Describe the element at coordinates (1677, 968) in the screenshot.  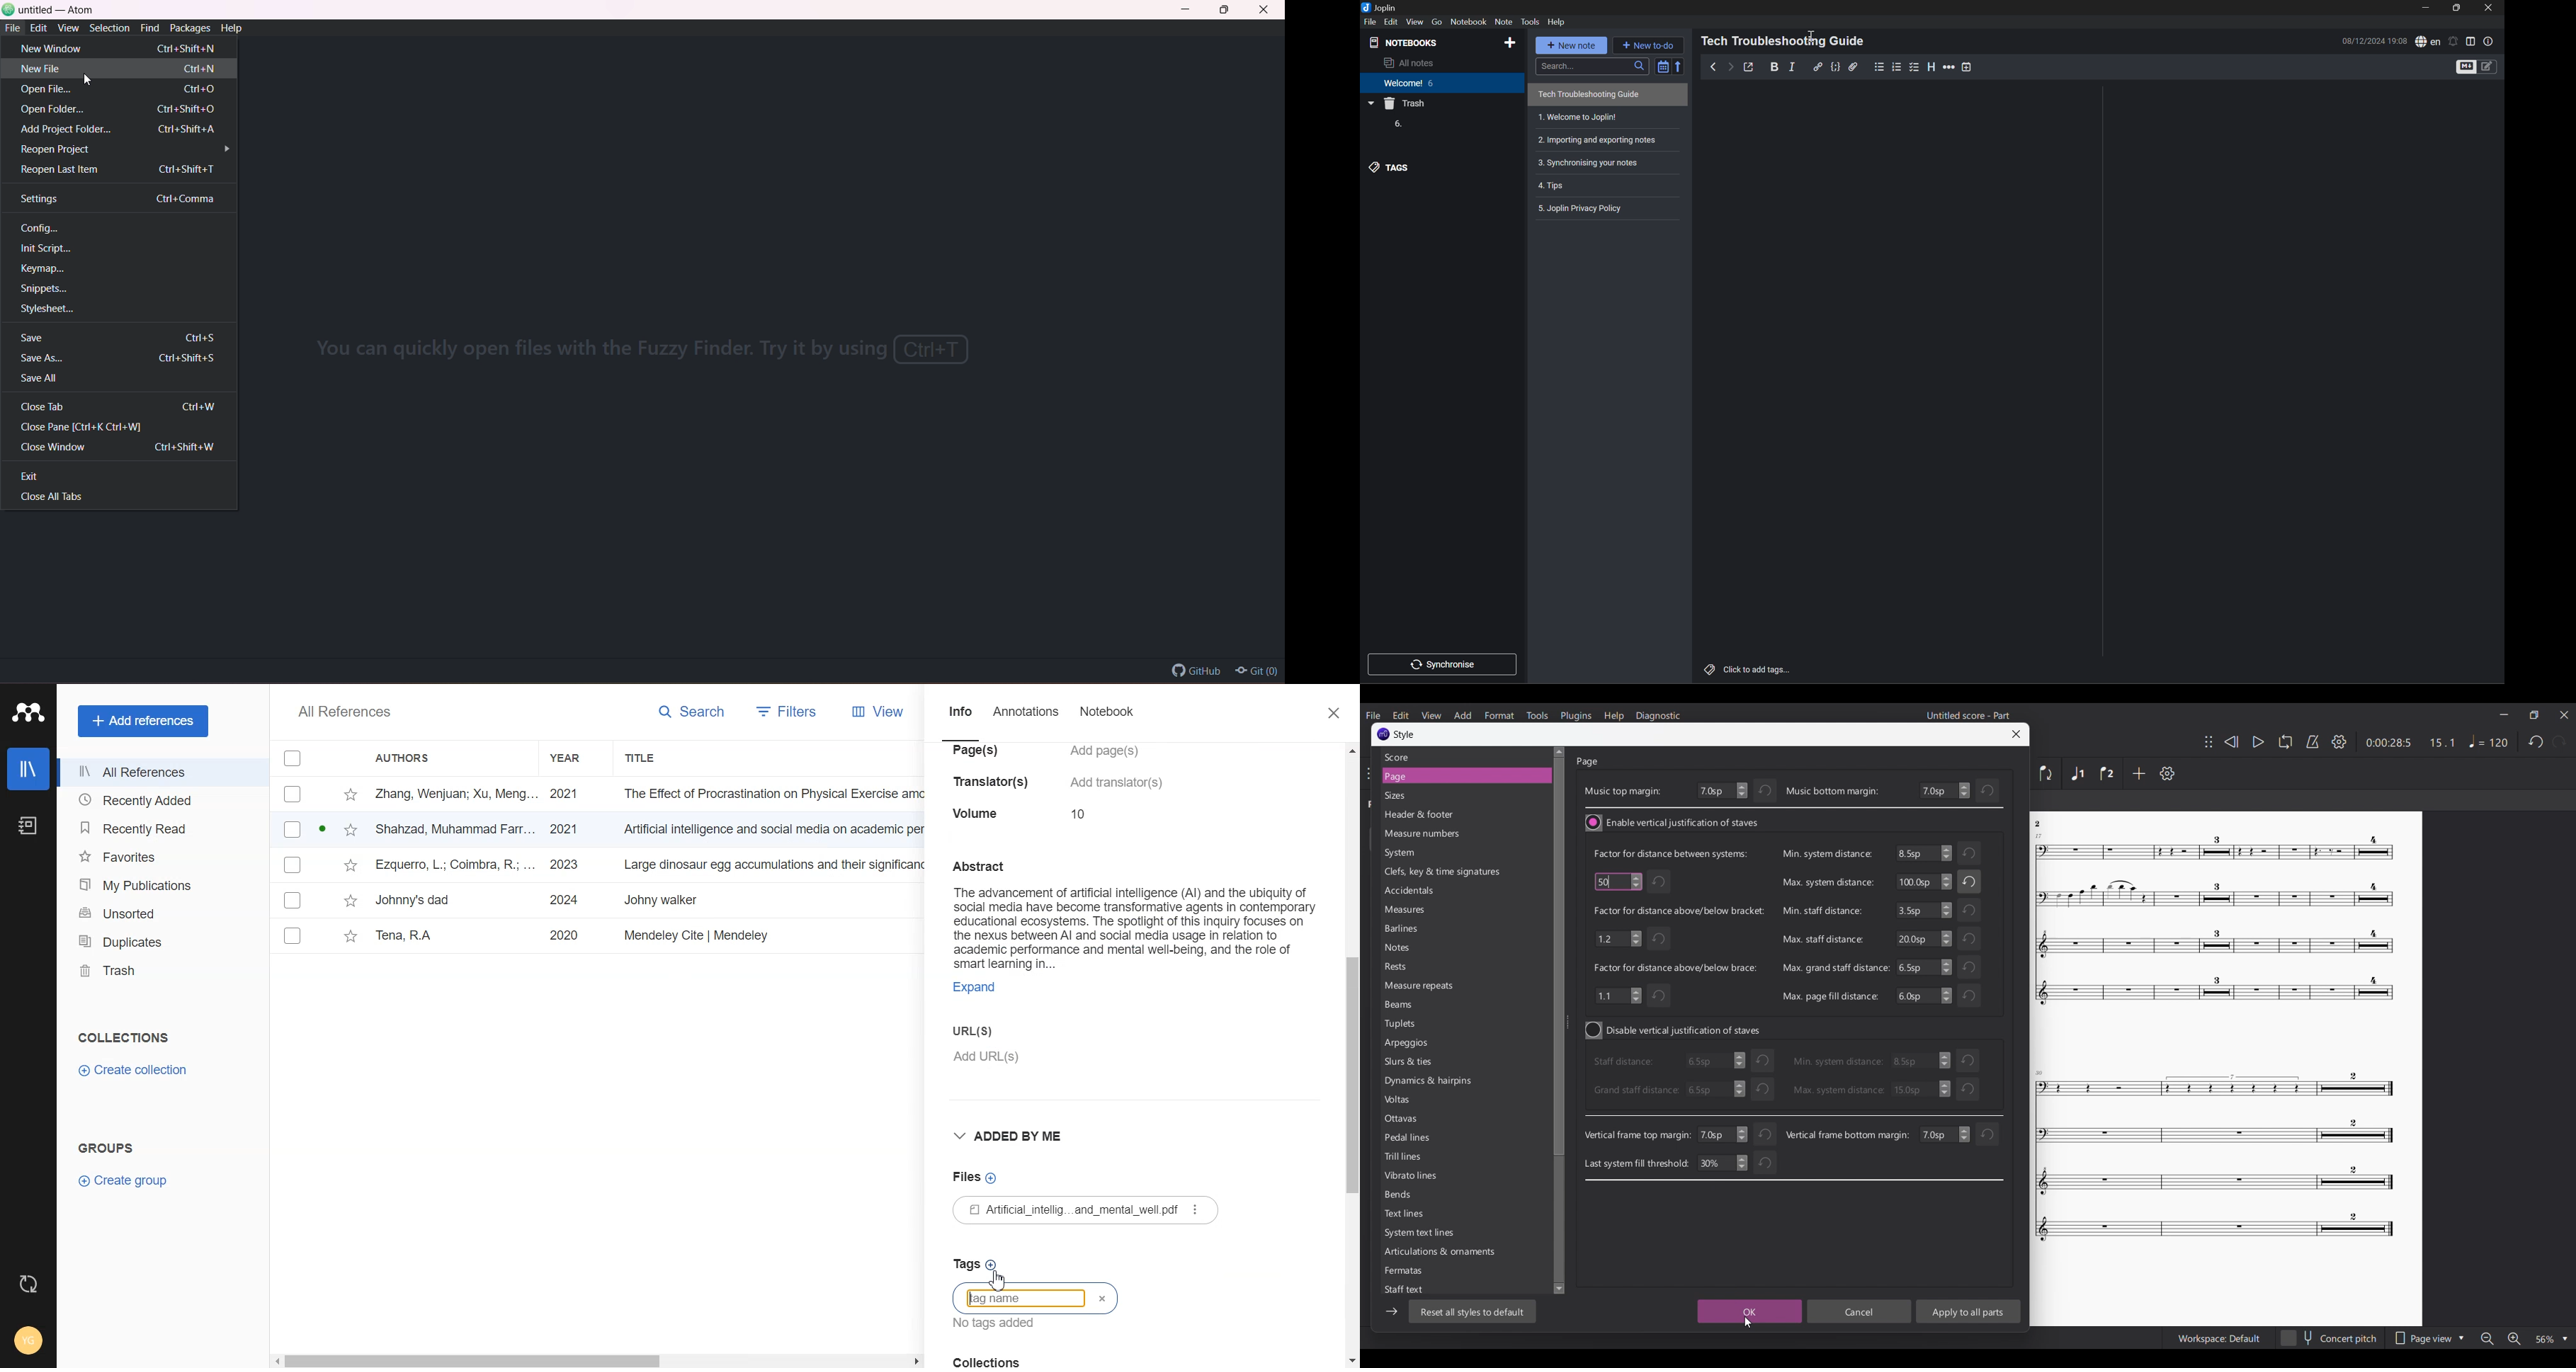
I see `Indicates factor for distance above/below brace` at that location.